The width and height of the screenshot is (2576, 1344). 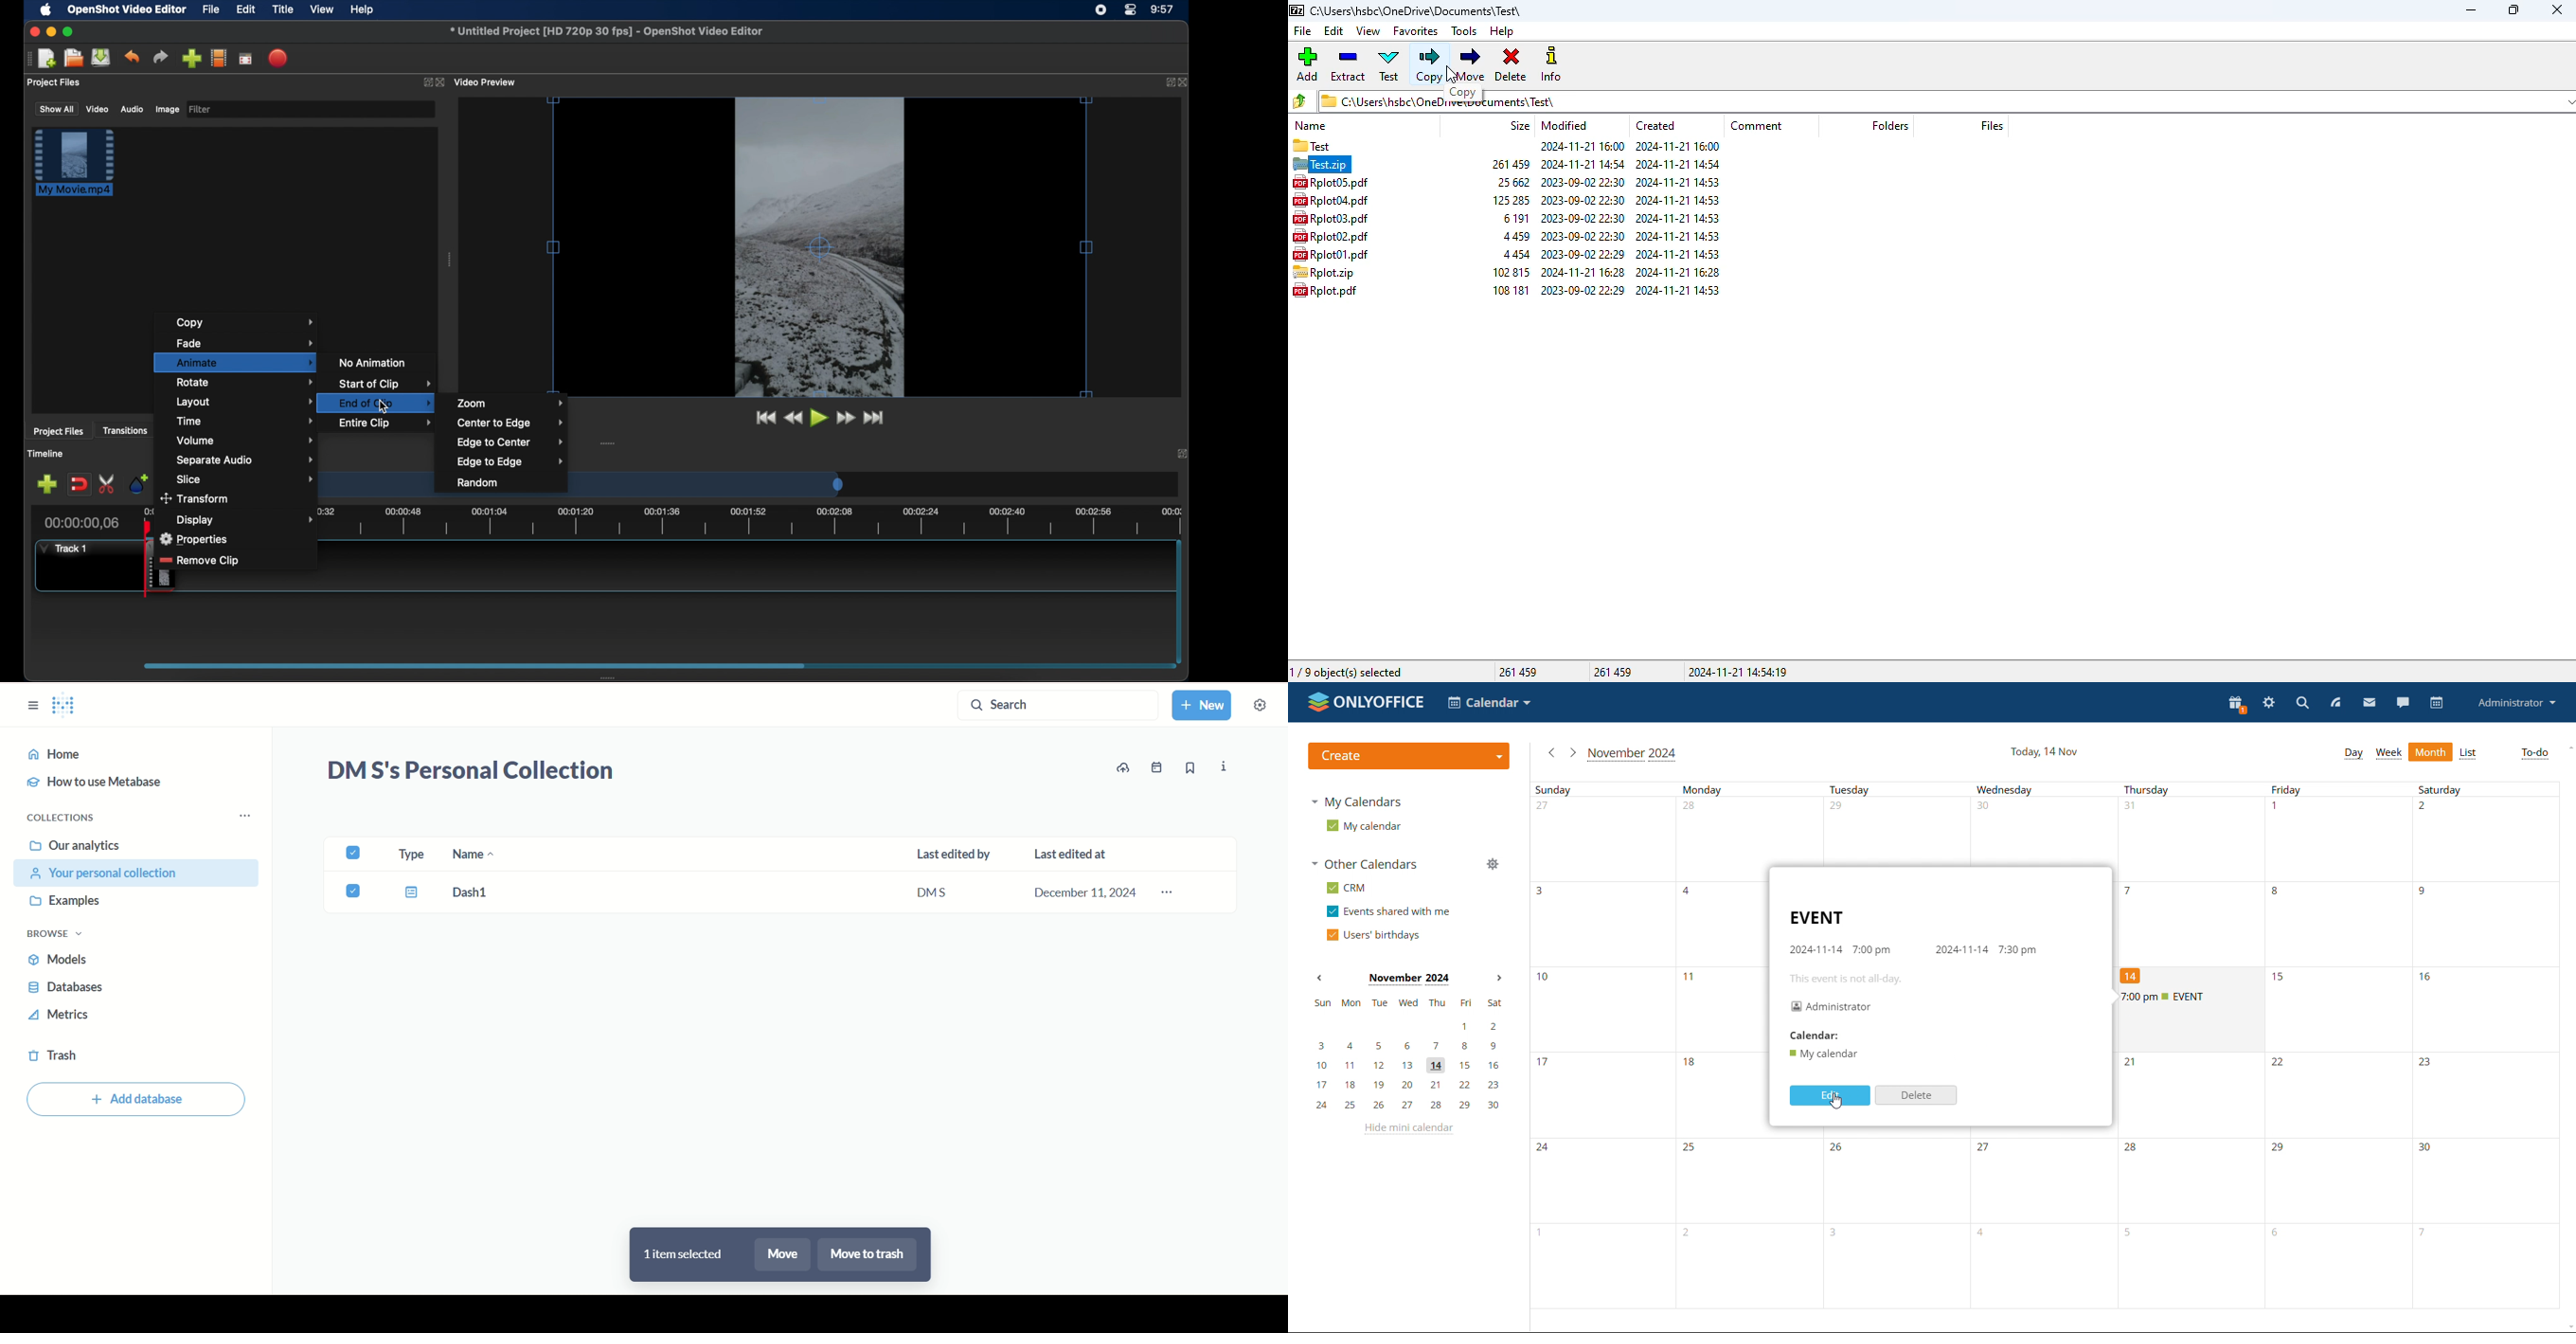 I want to click on hide mini calendar, so click(x=1407, y=1128).